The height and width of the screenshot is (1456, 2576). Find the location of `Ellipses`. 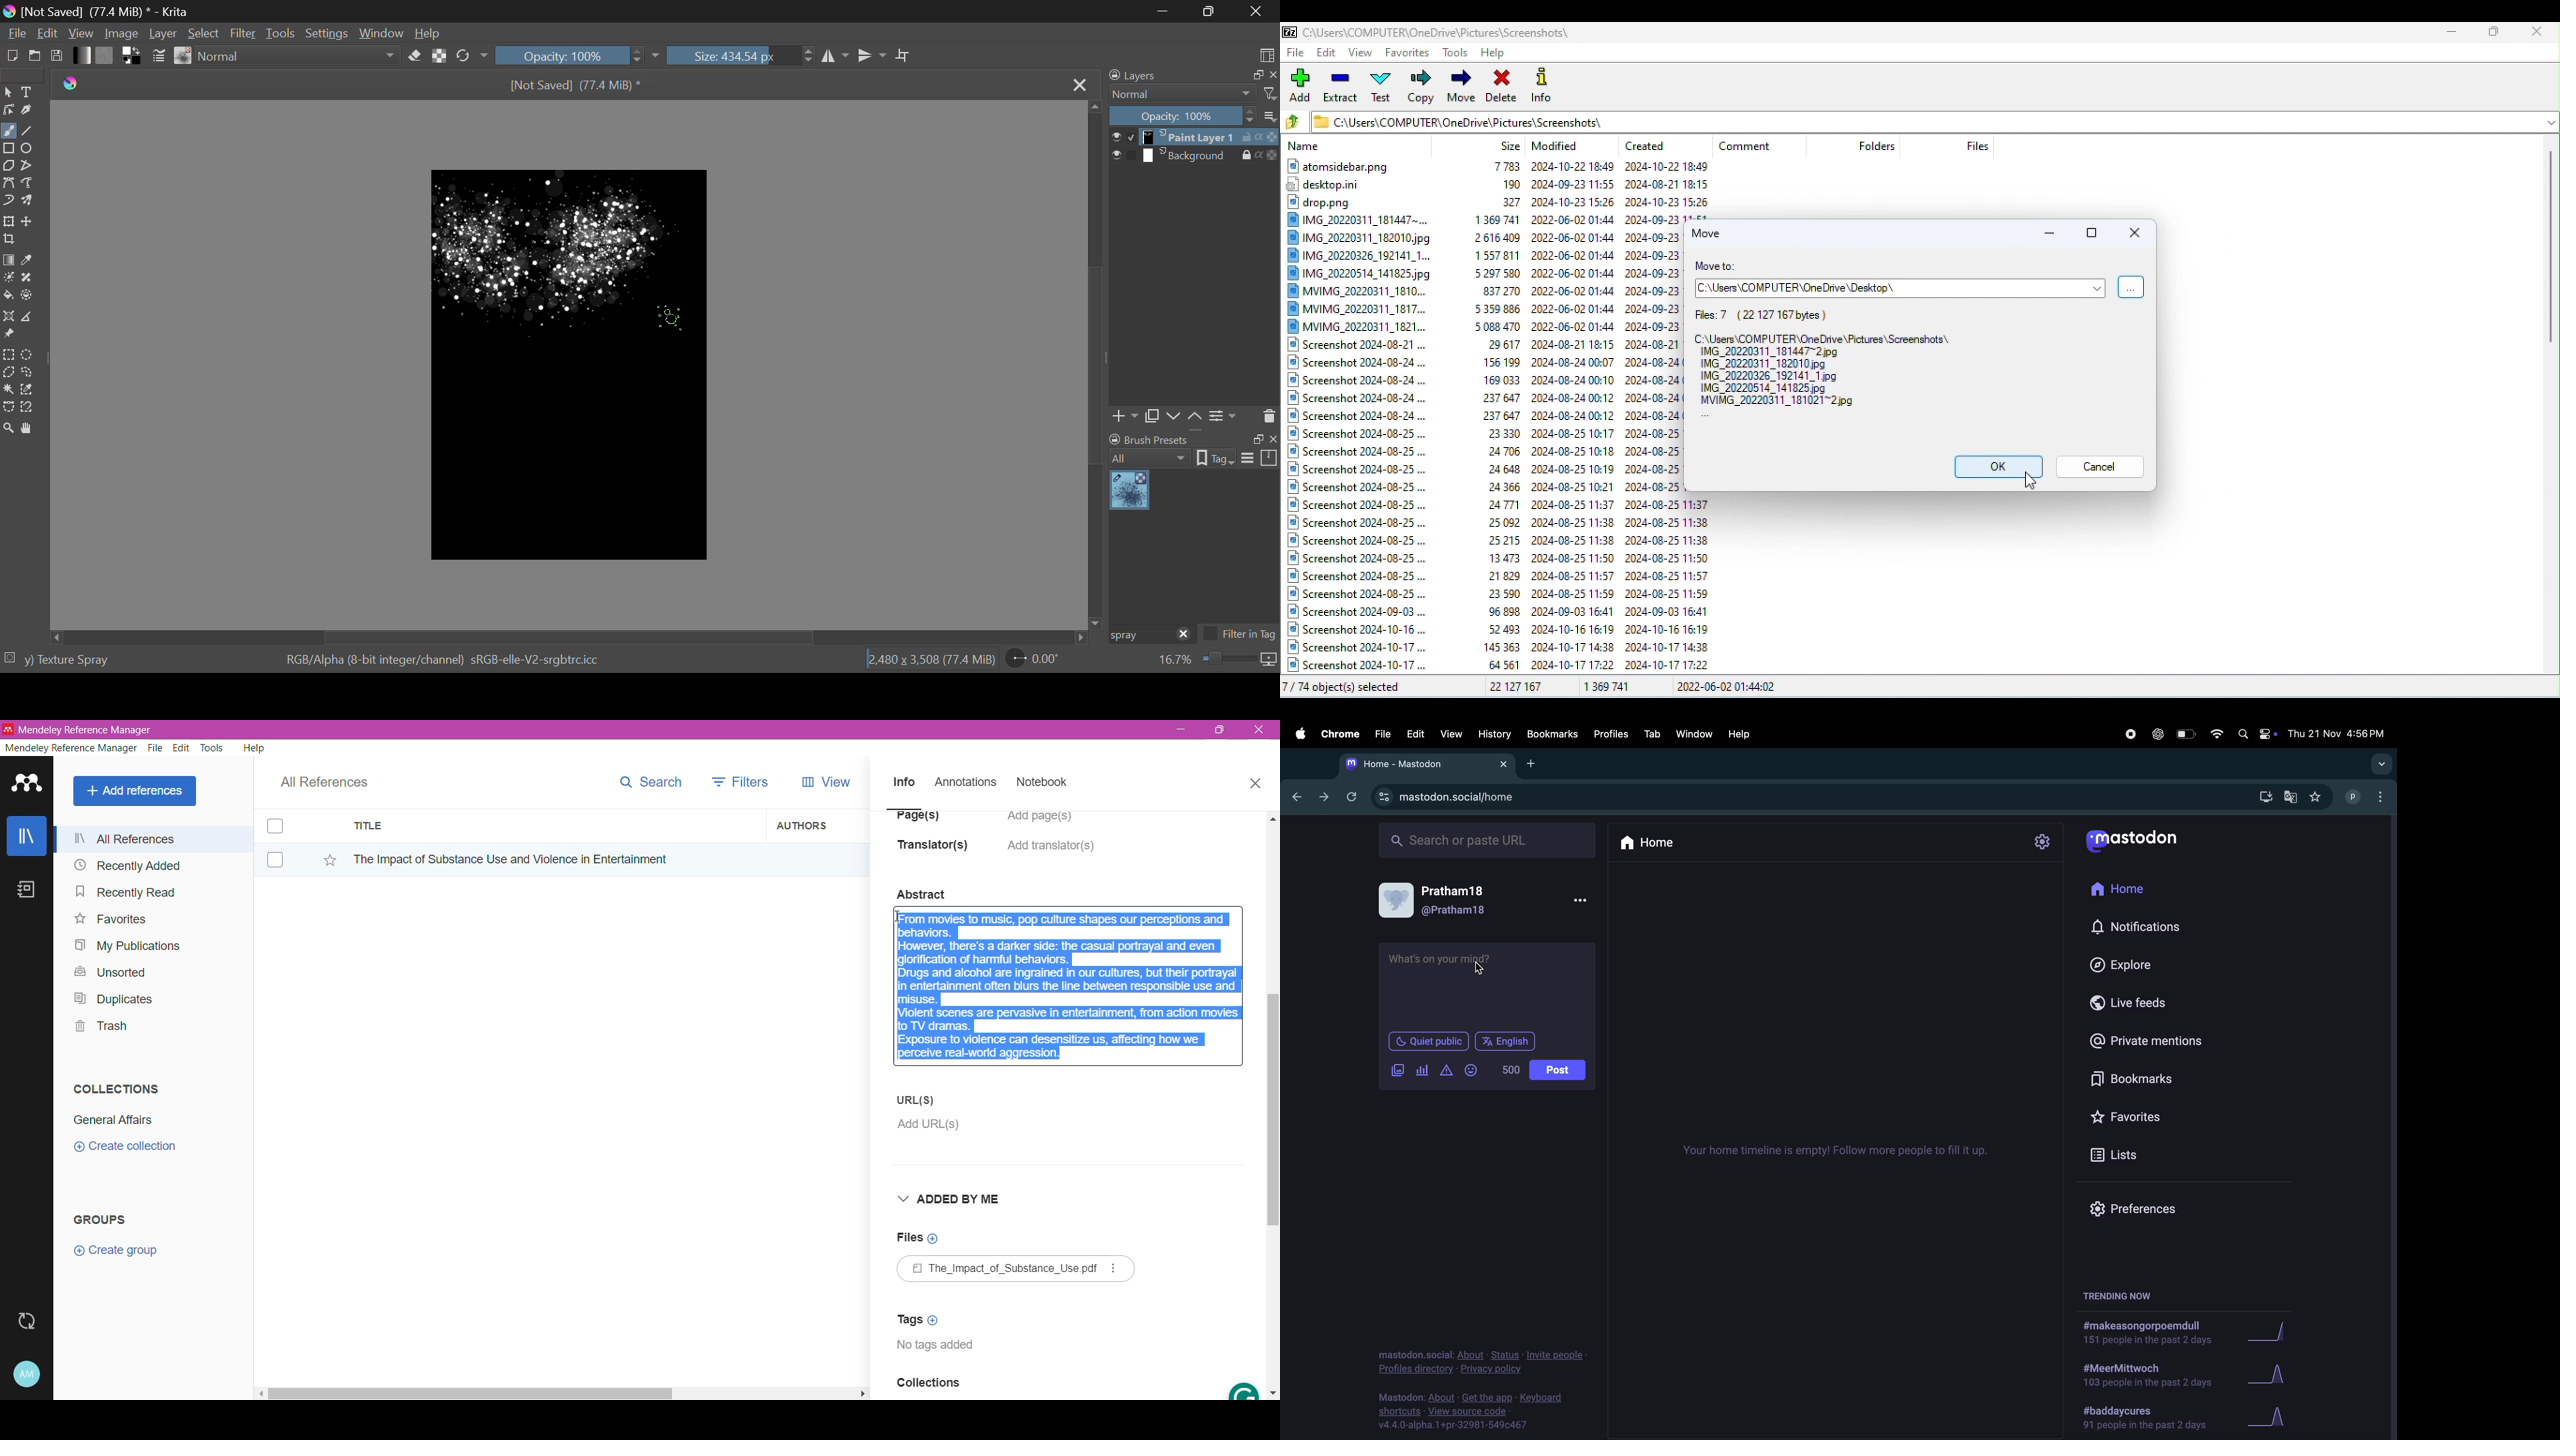

Ellipses is located at coordinates (29, 149).